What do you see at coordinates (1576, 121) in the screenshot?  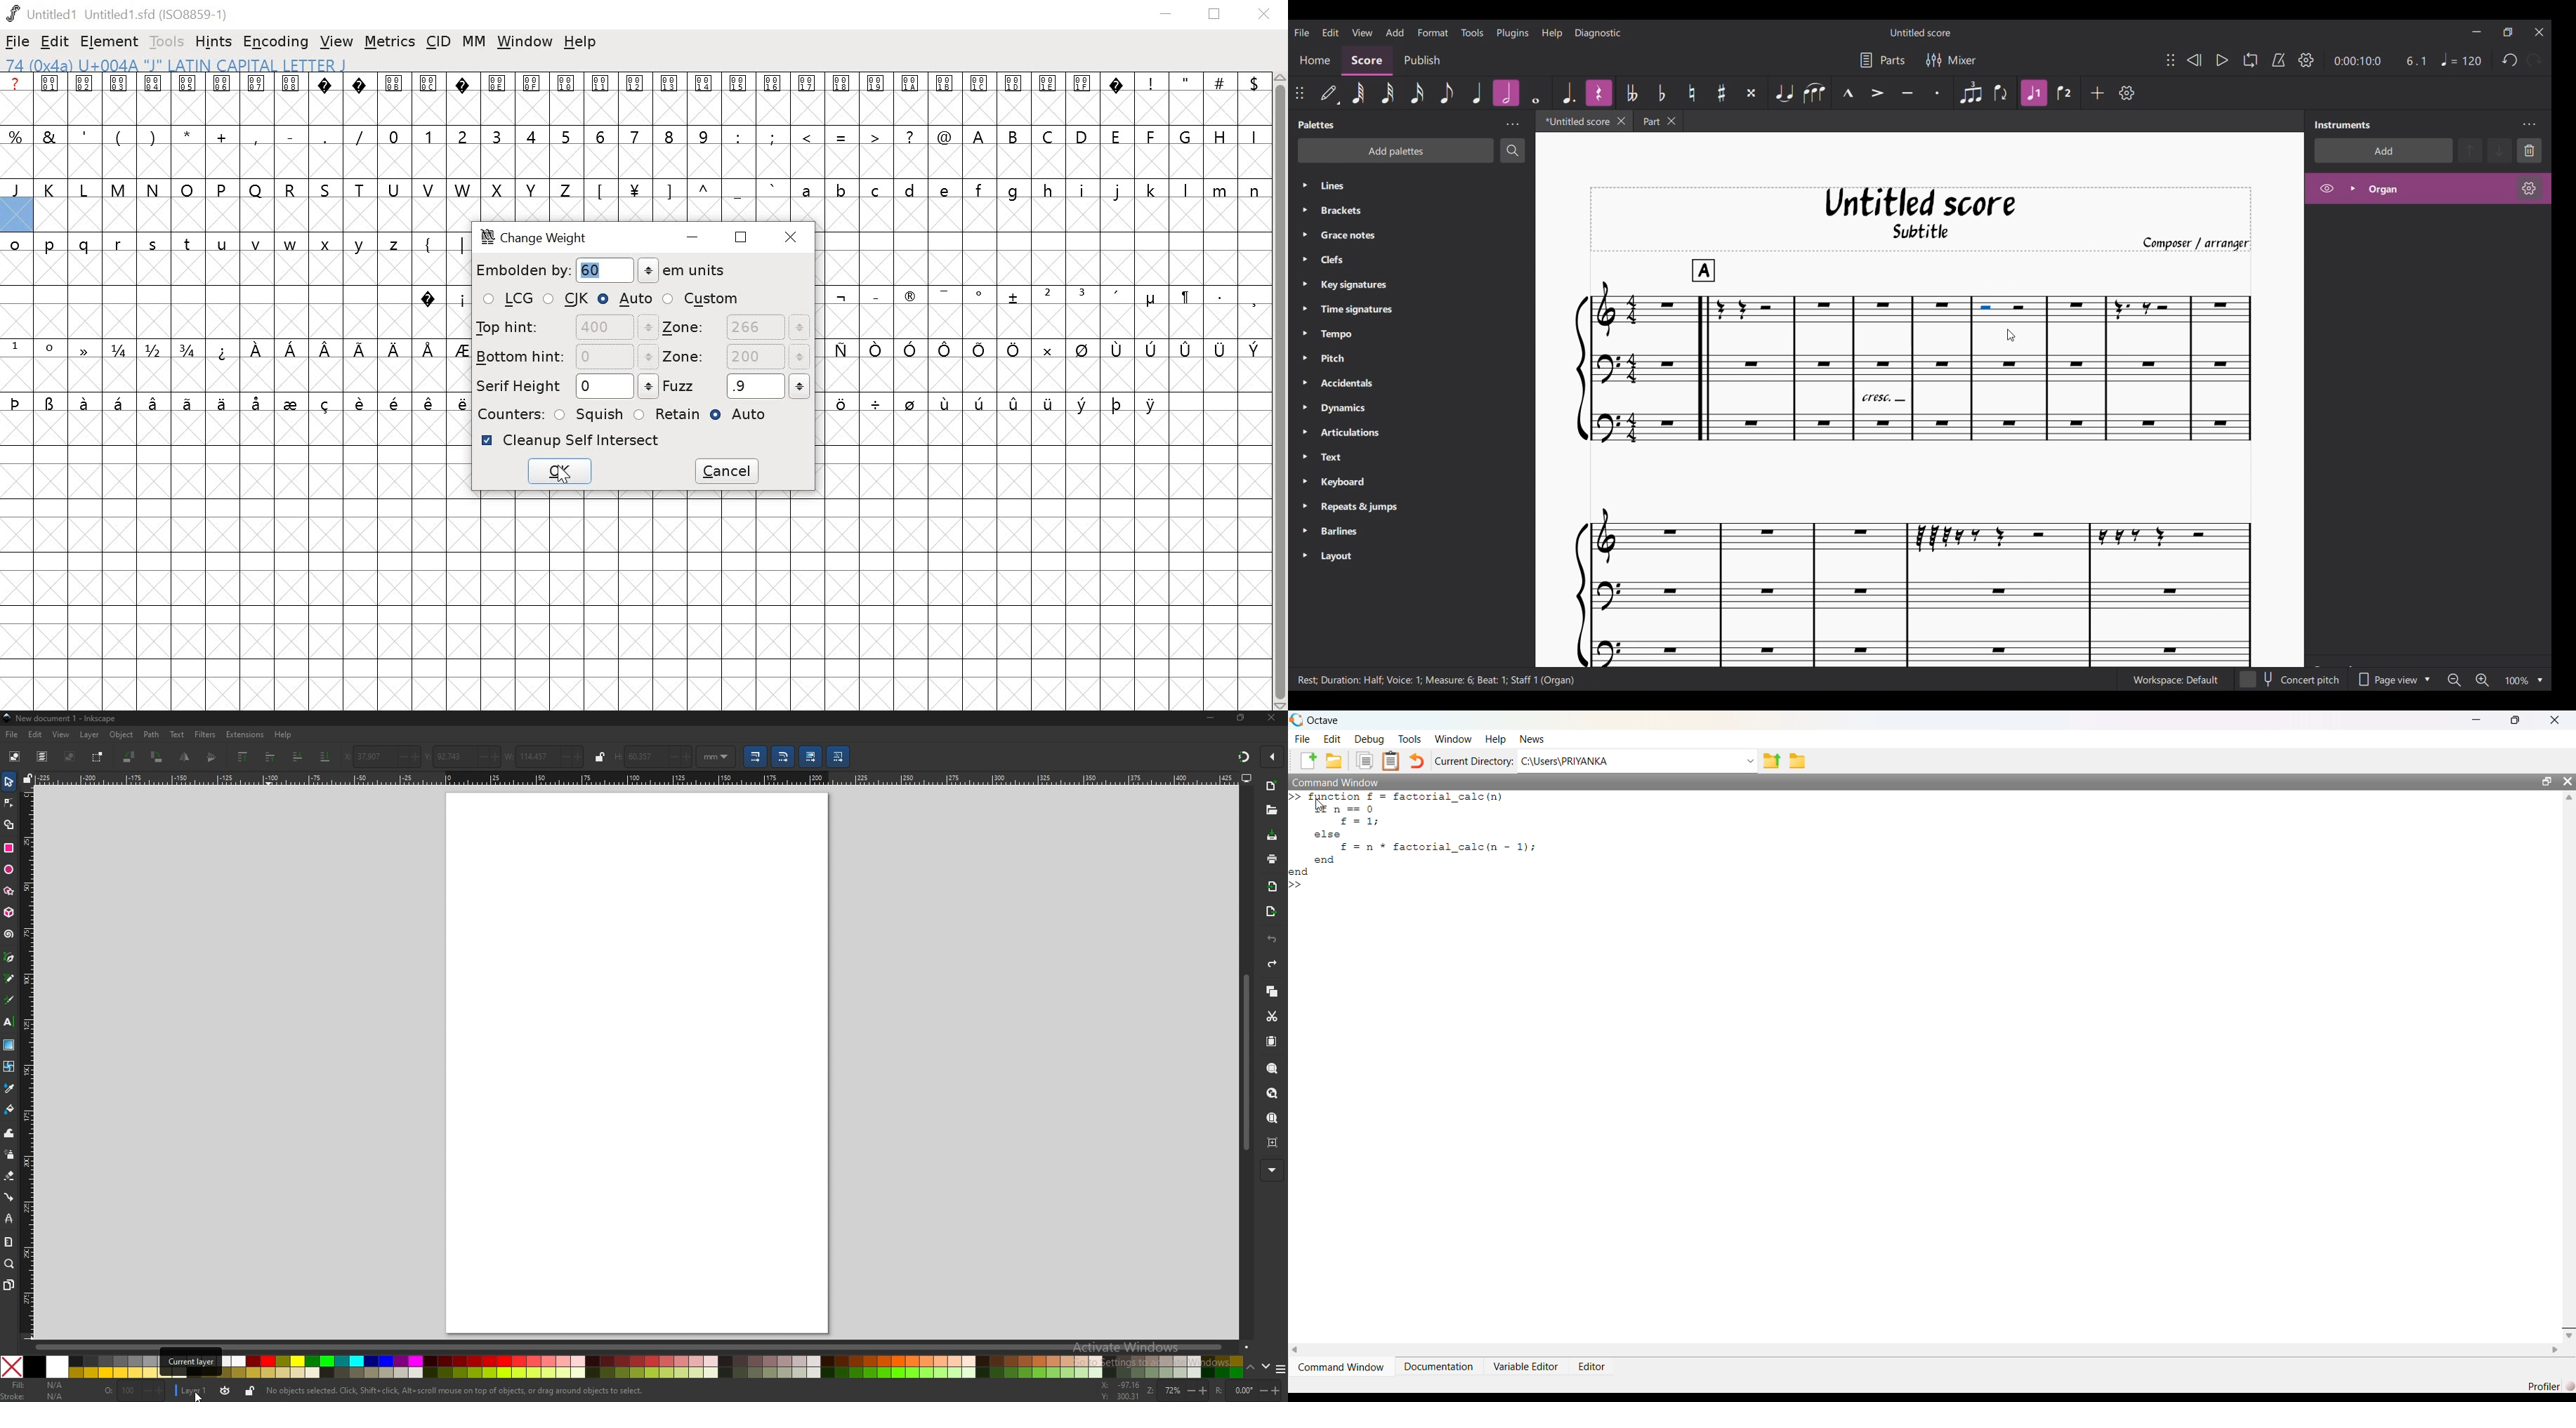 I see `Current tab, highlighted` at bounding box center [1576, 121].